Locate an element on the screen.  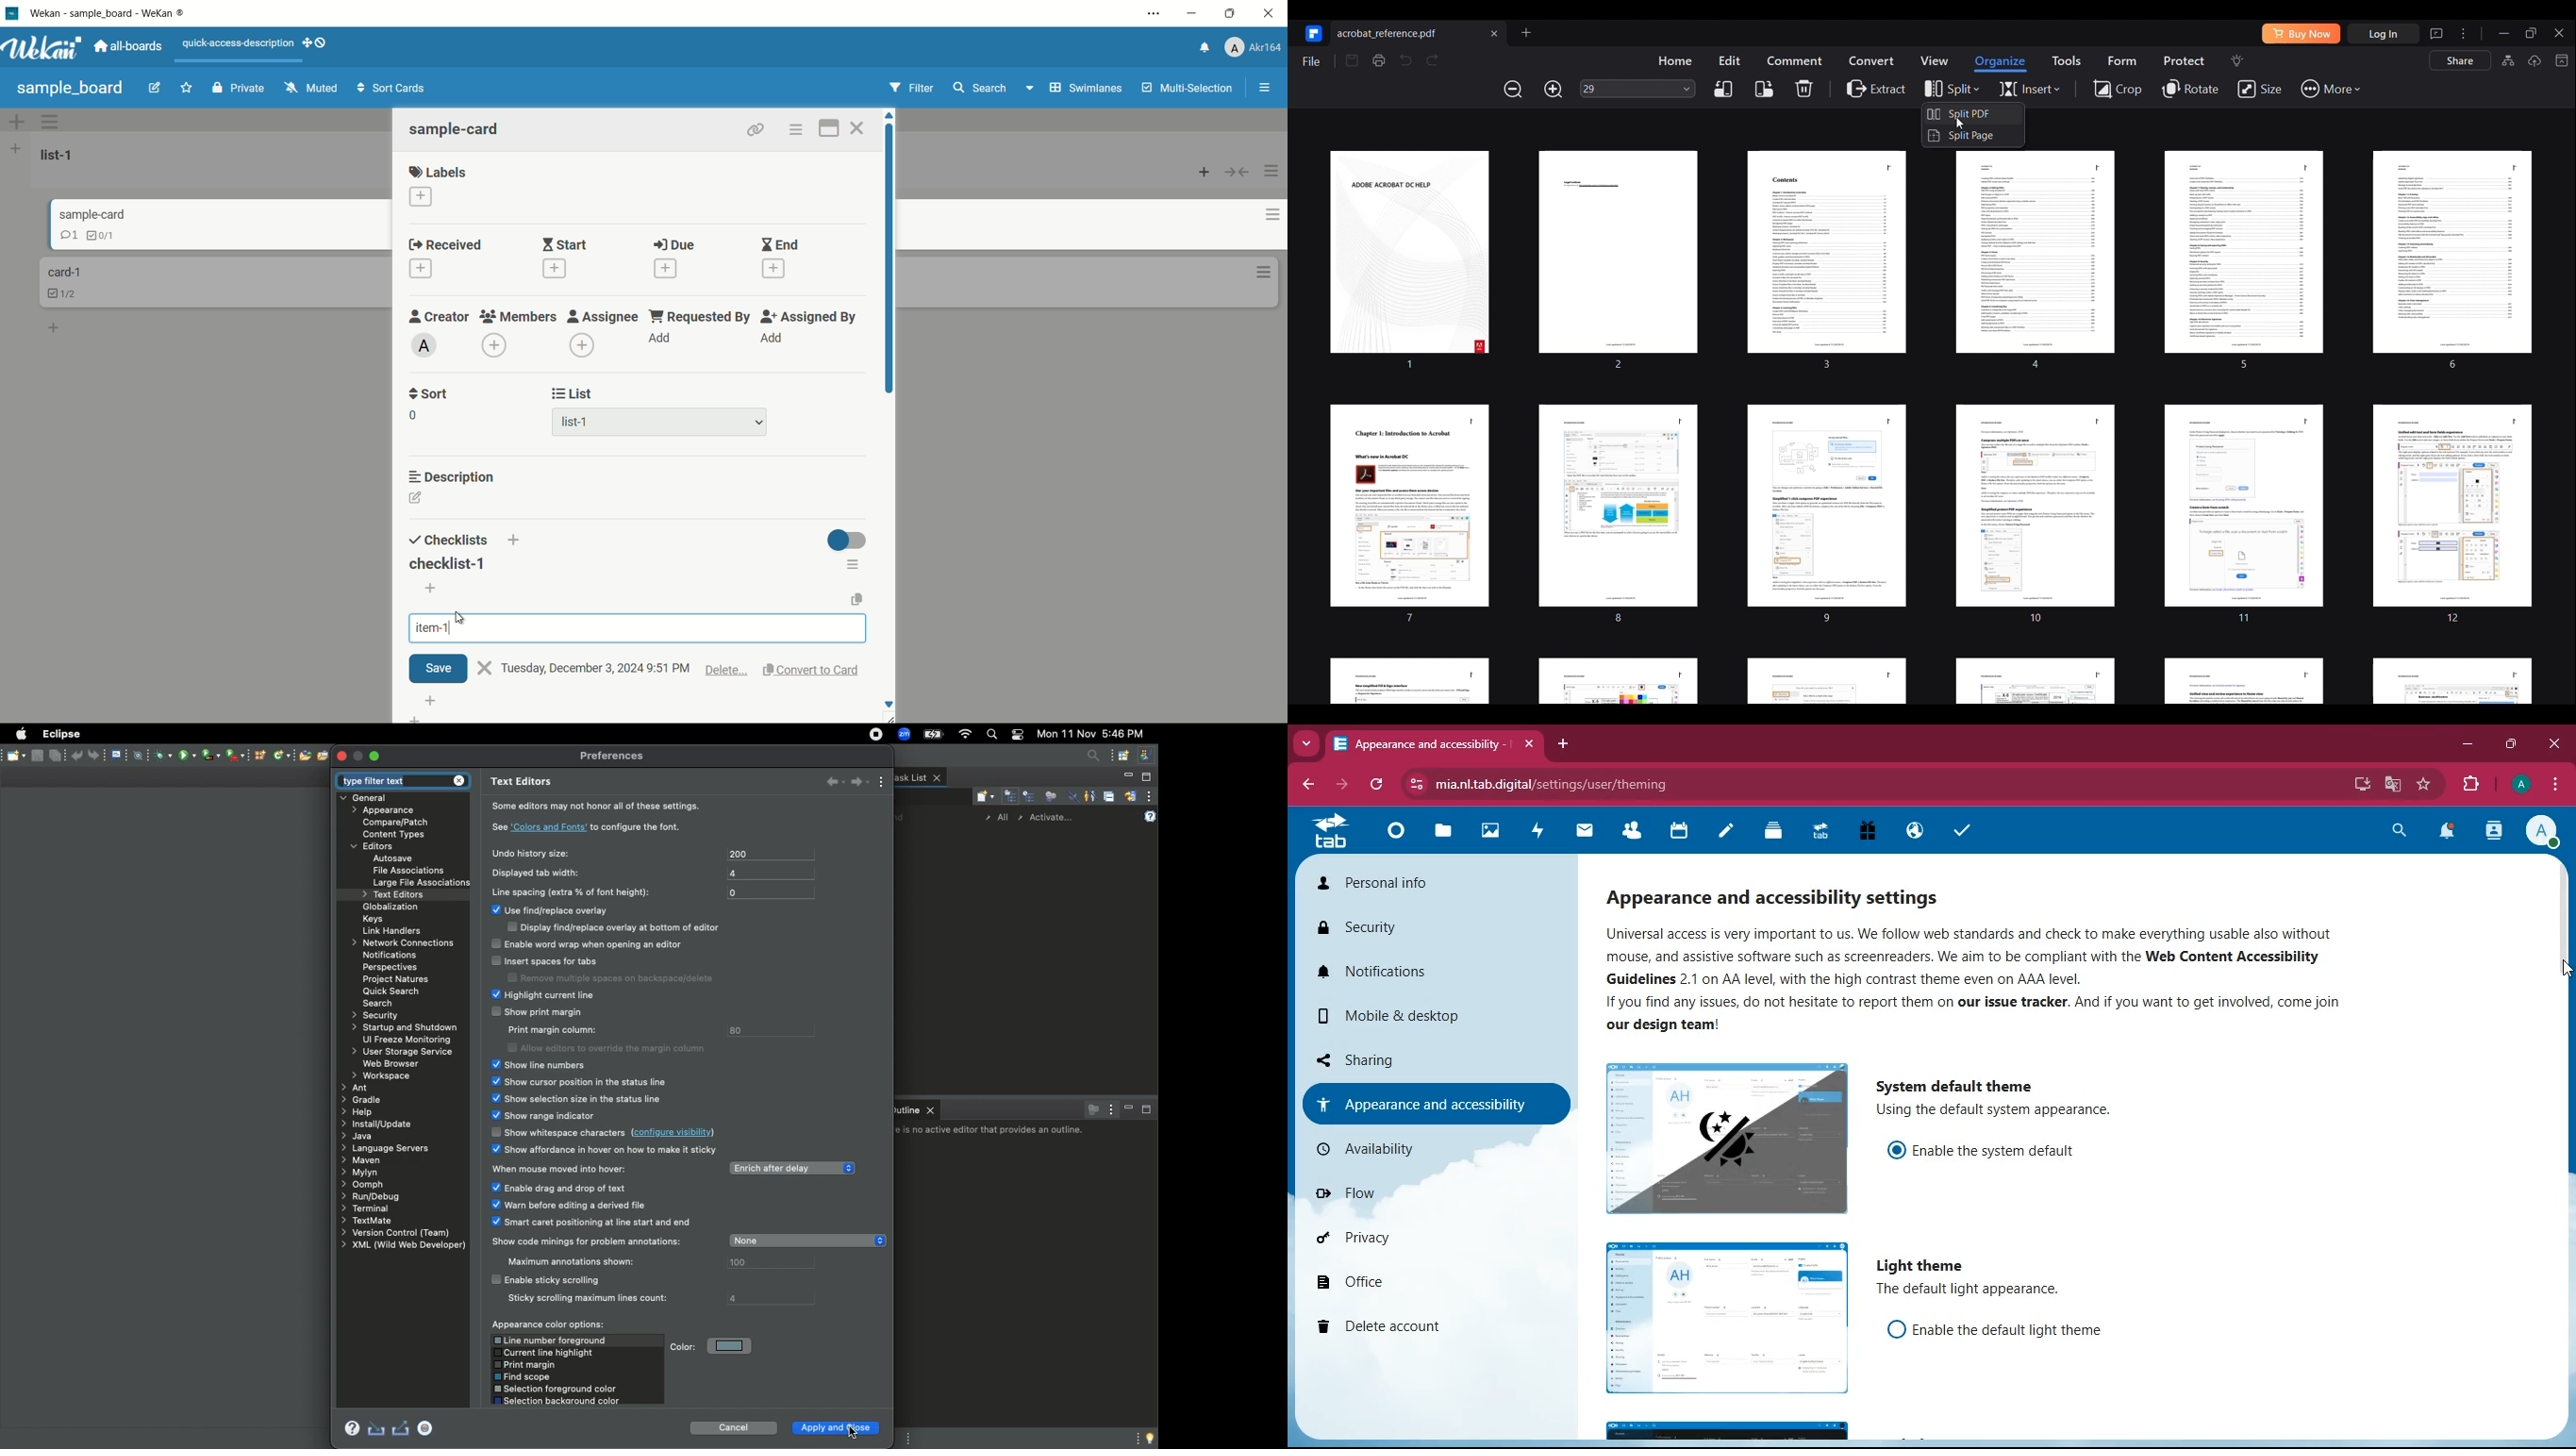
enable is located at coordinates (1999, 1152).